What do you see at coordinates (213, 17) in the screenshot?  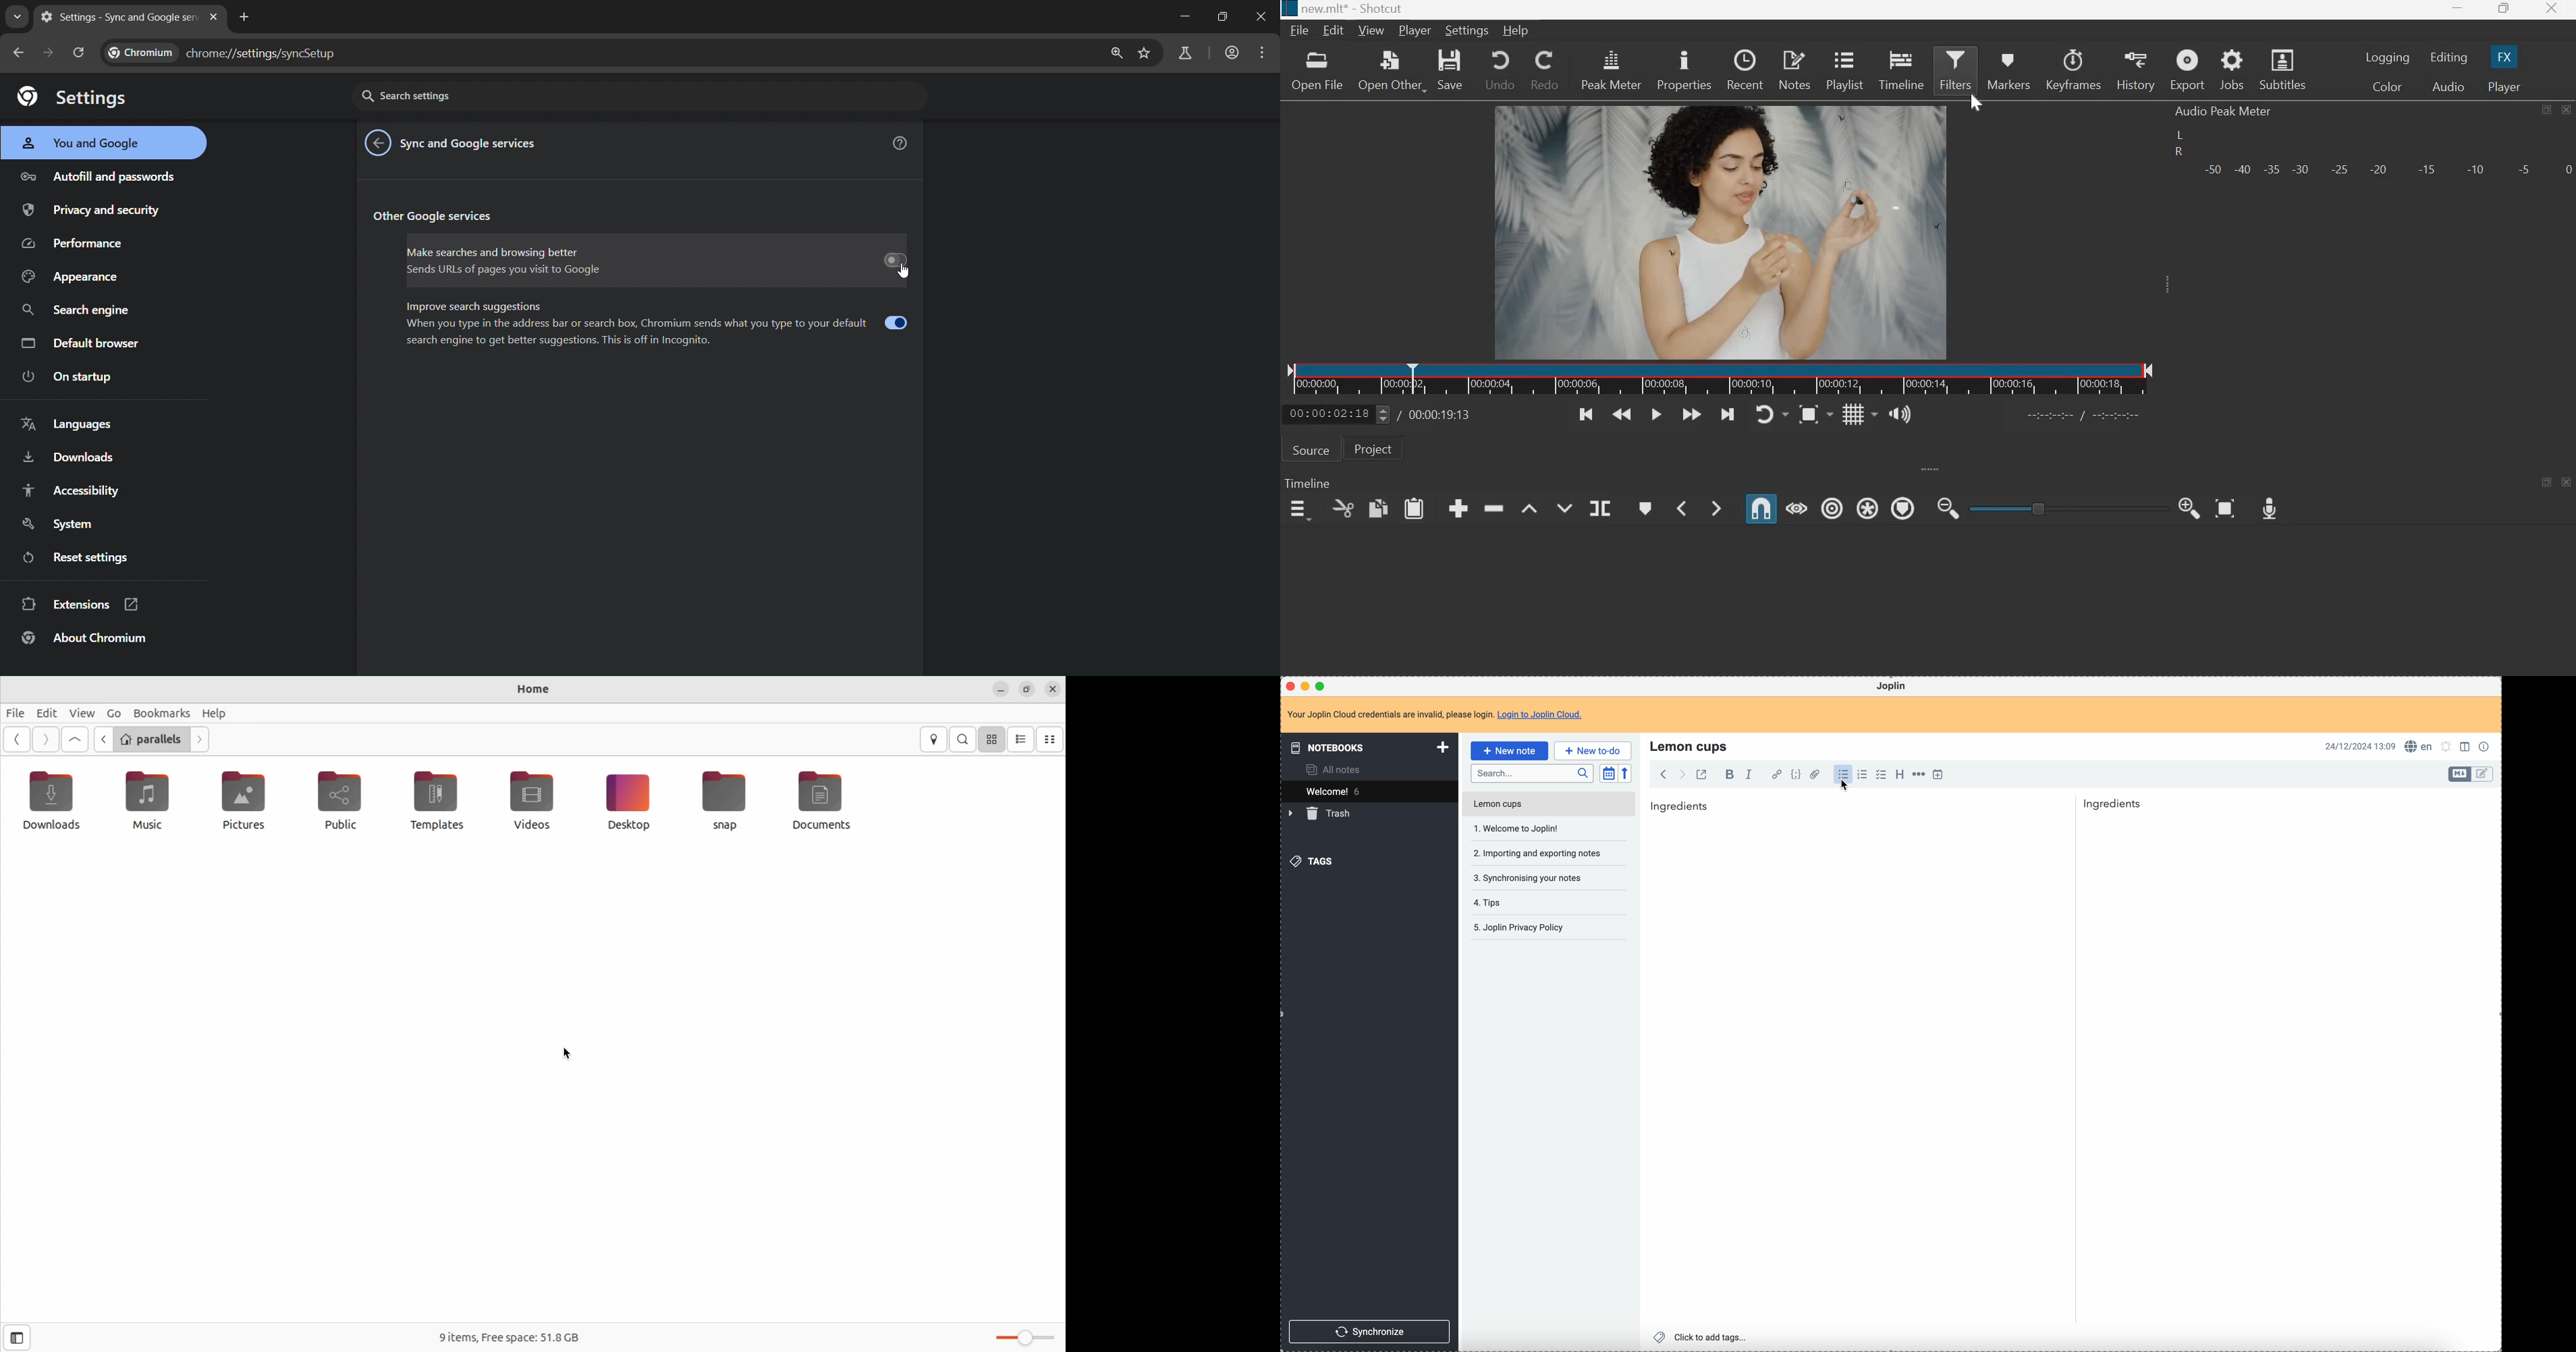 I see `close tab` at bounding box center [213, 17].